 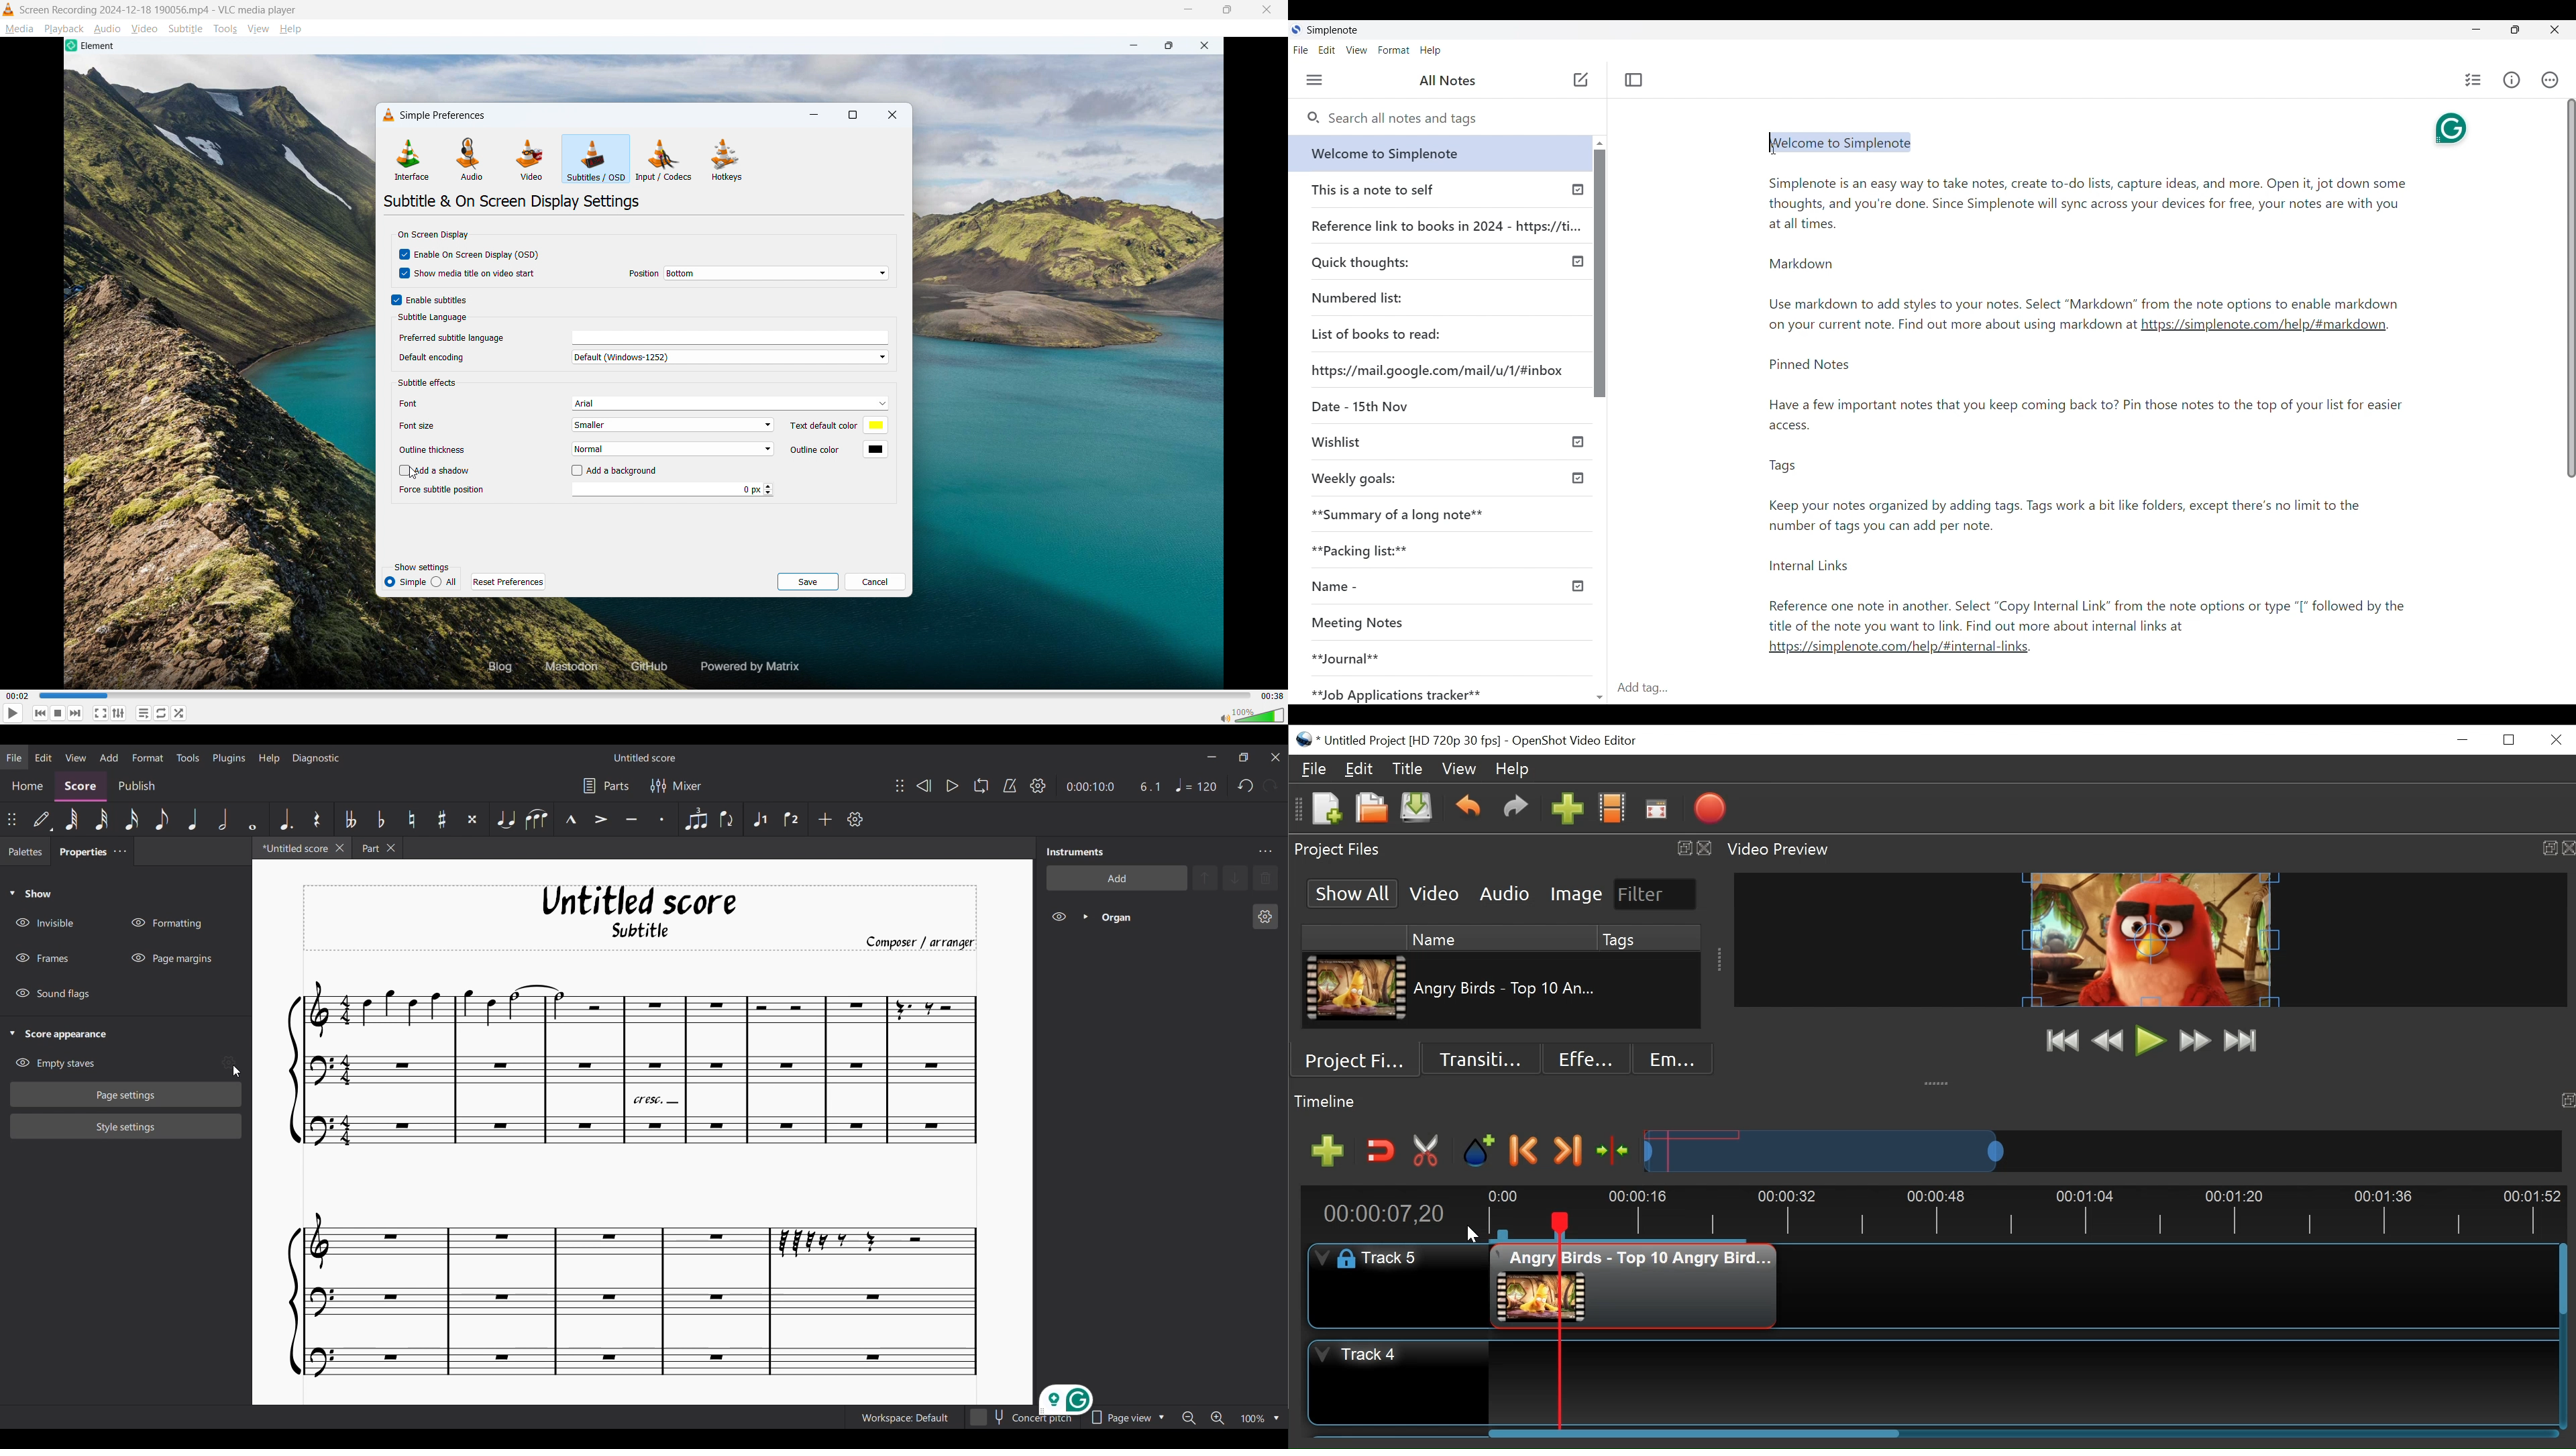 I want to click on Forward or next media , so click(x=76, y=714).